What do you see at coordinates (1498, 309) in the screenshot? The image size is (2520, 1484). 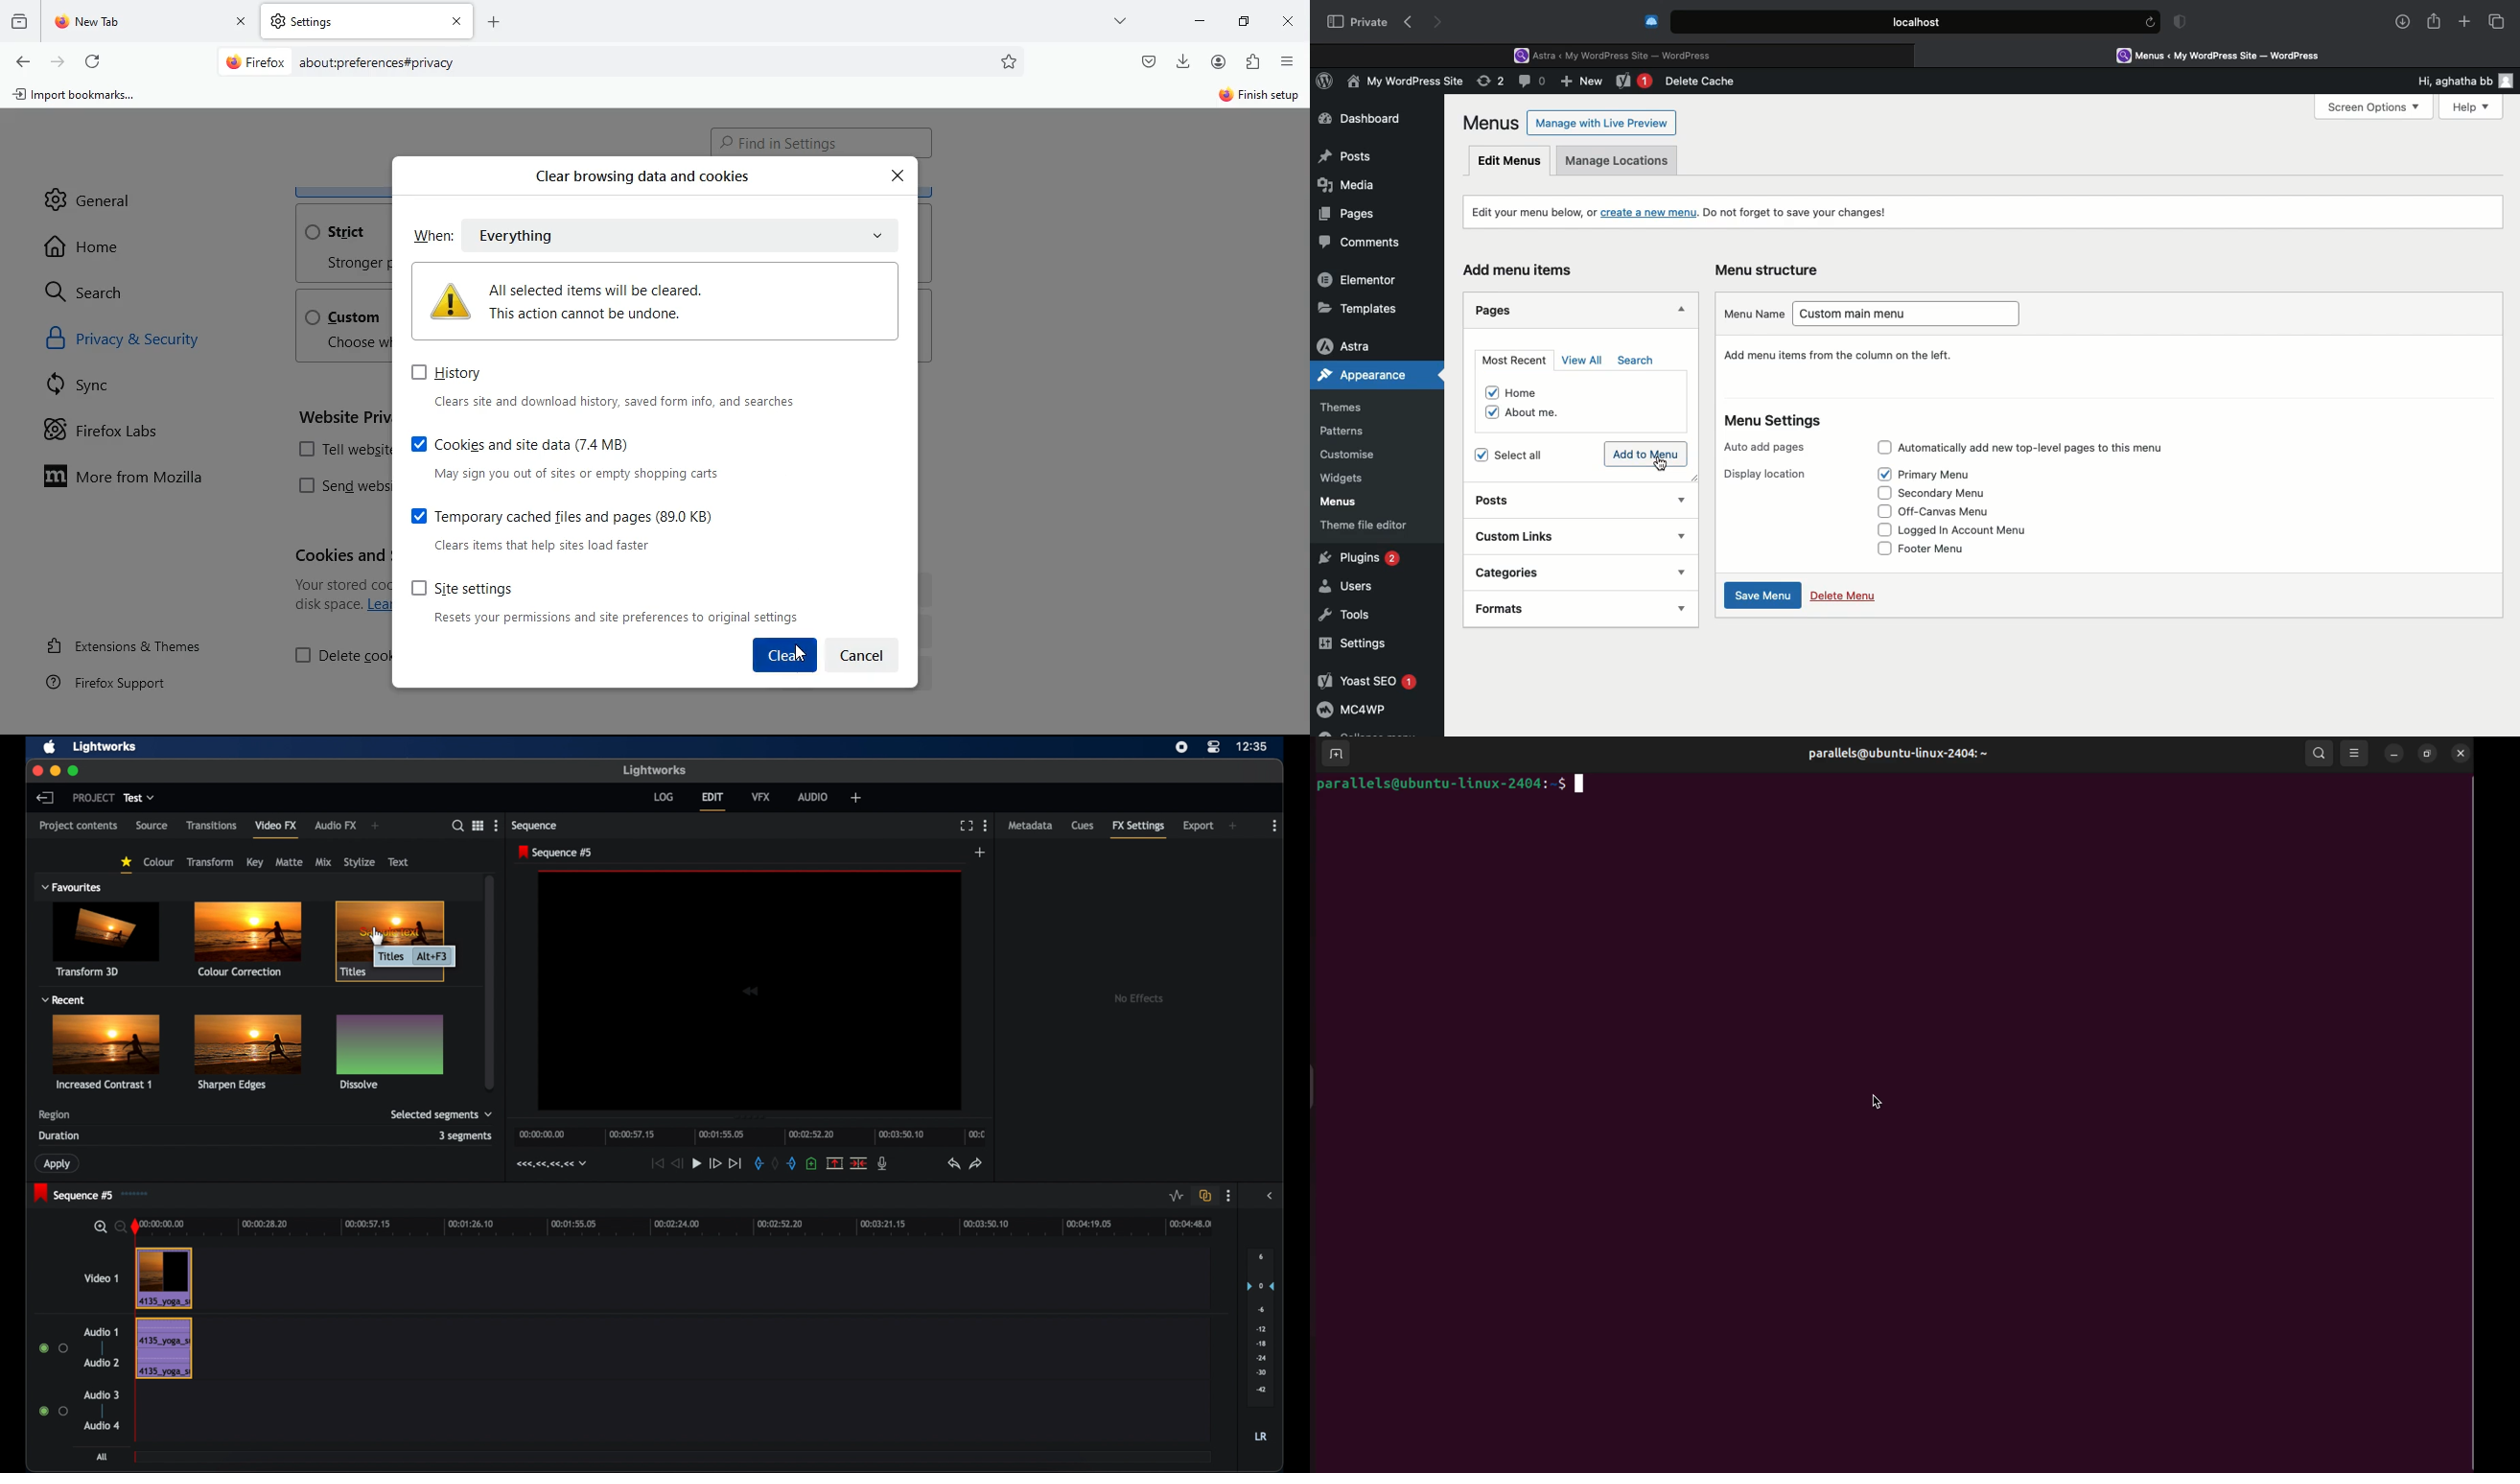 I see `Pages` at bounding box center [1498, 309].